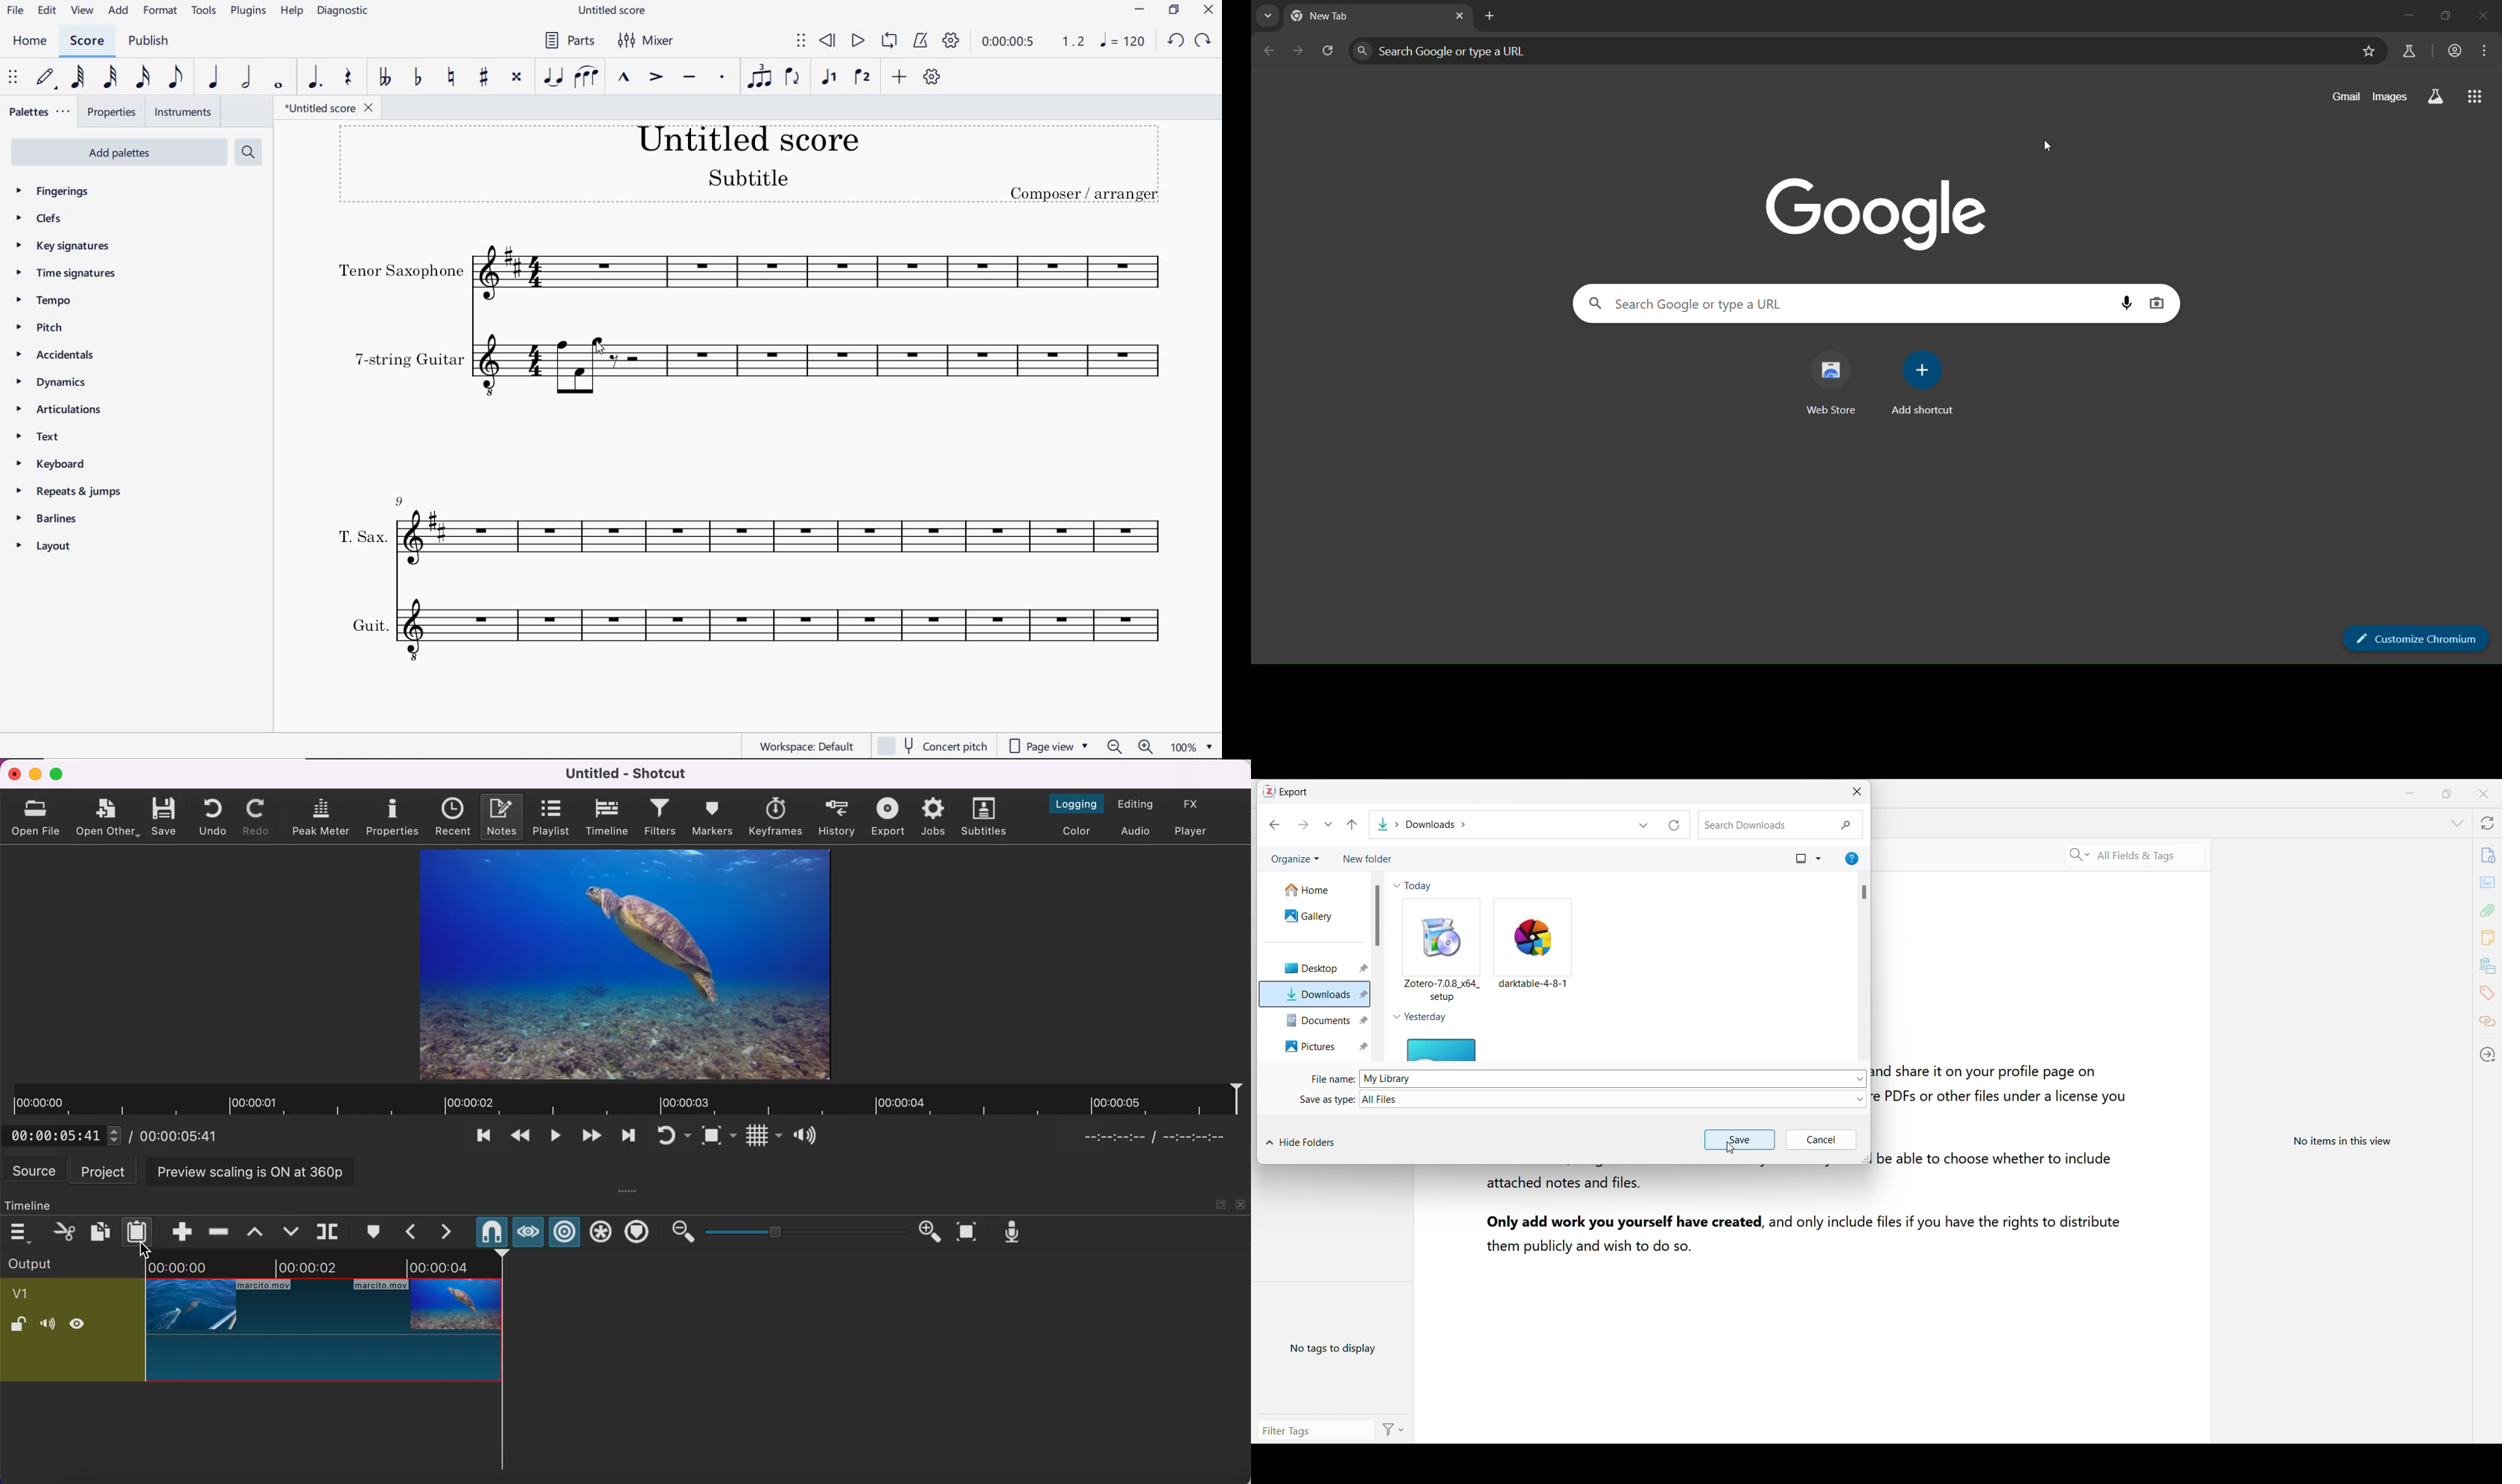 This screenshot has width=2520, height=1484. Describe the element at coordinates (2456, 823) in the screenshot. I see `List all tabs` at that location.